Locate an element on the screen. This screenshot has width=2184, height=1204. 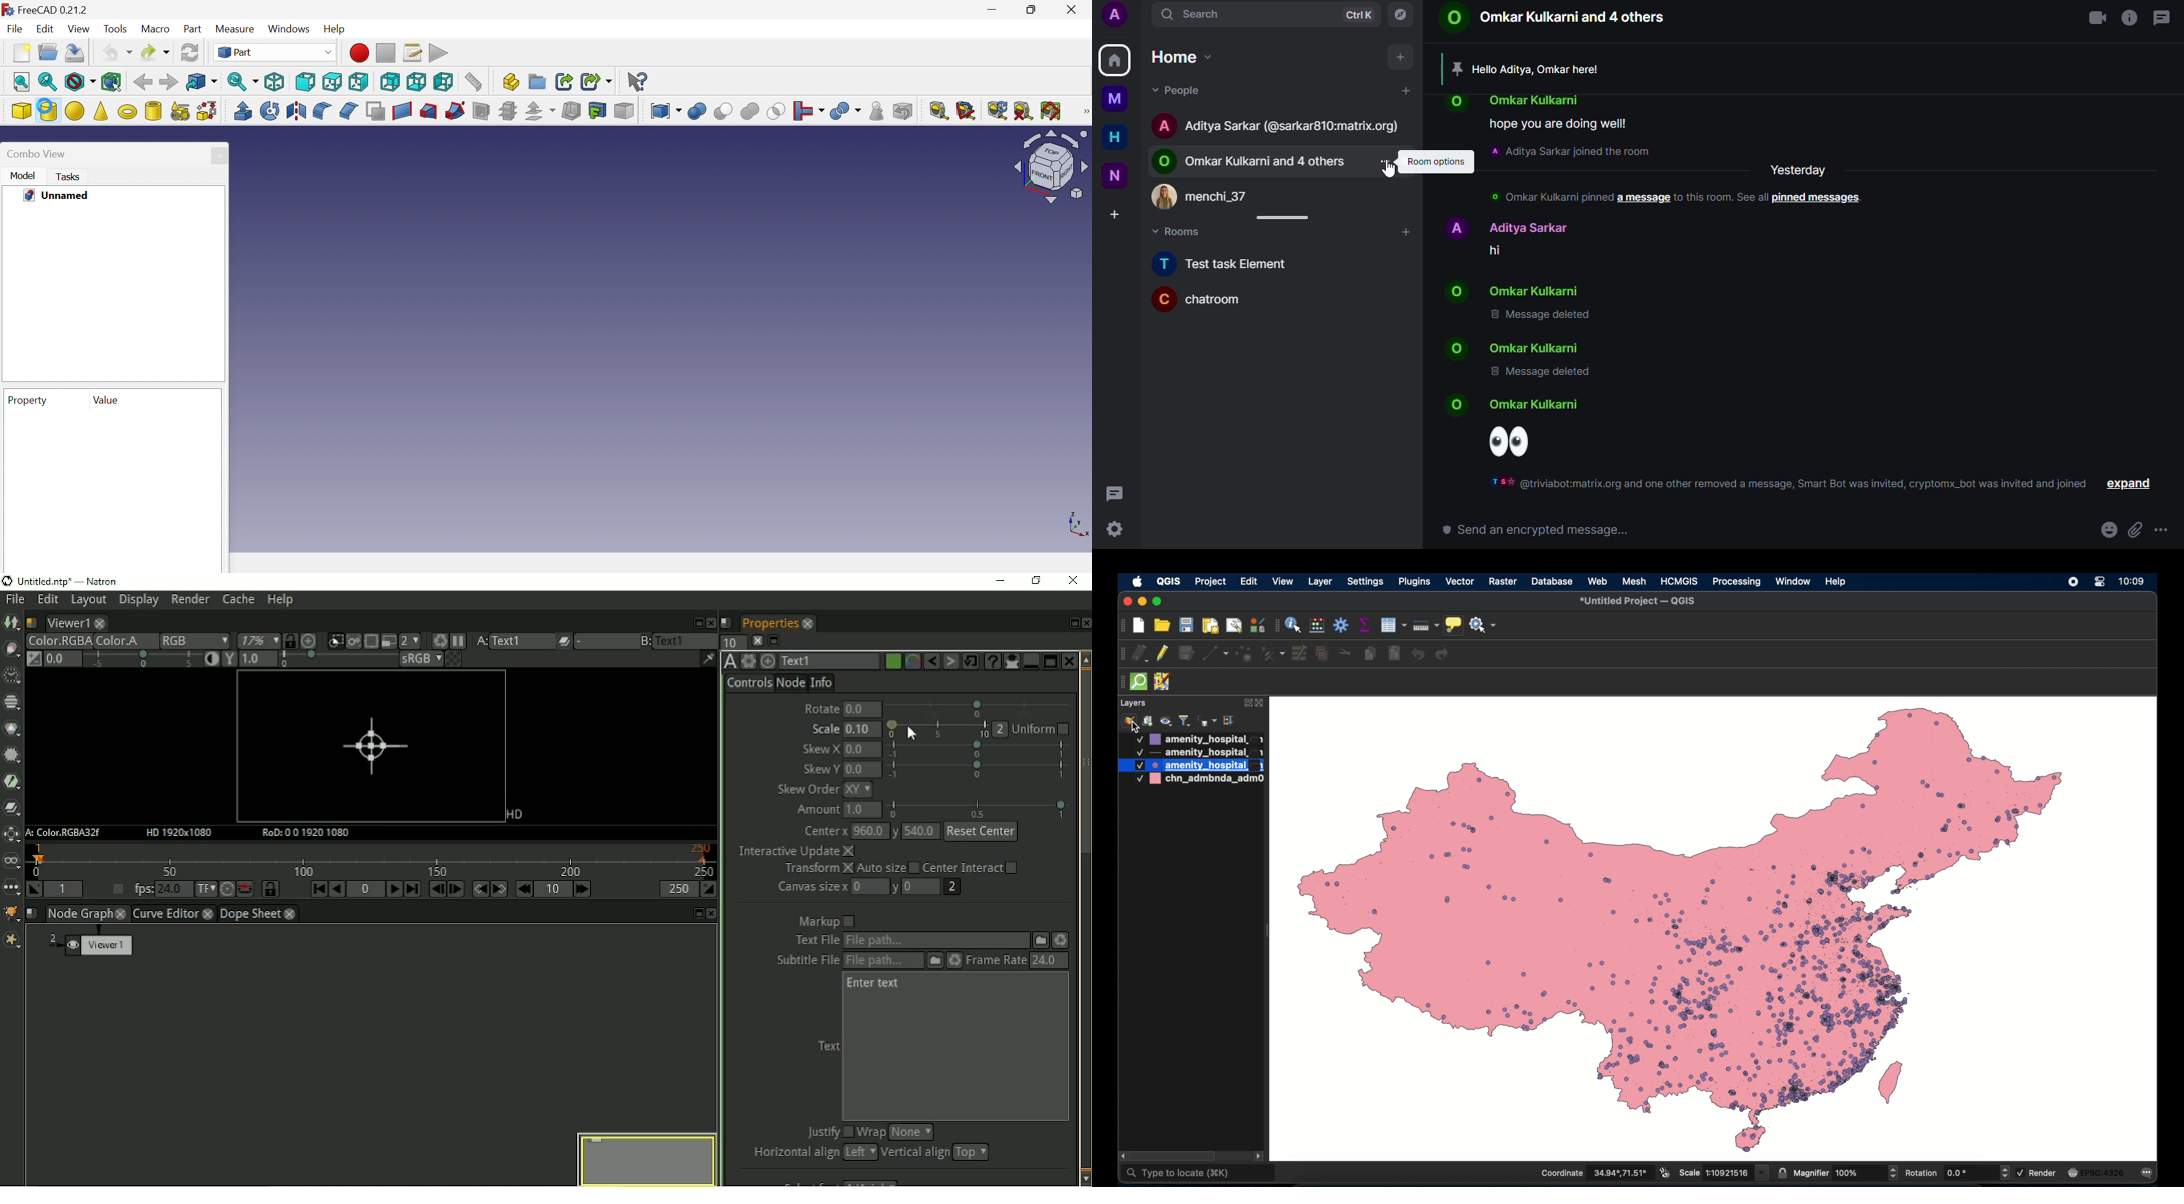
Tasks is located at coordinates (69, 176).